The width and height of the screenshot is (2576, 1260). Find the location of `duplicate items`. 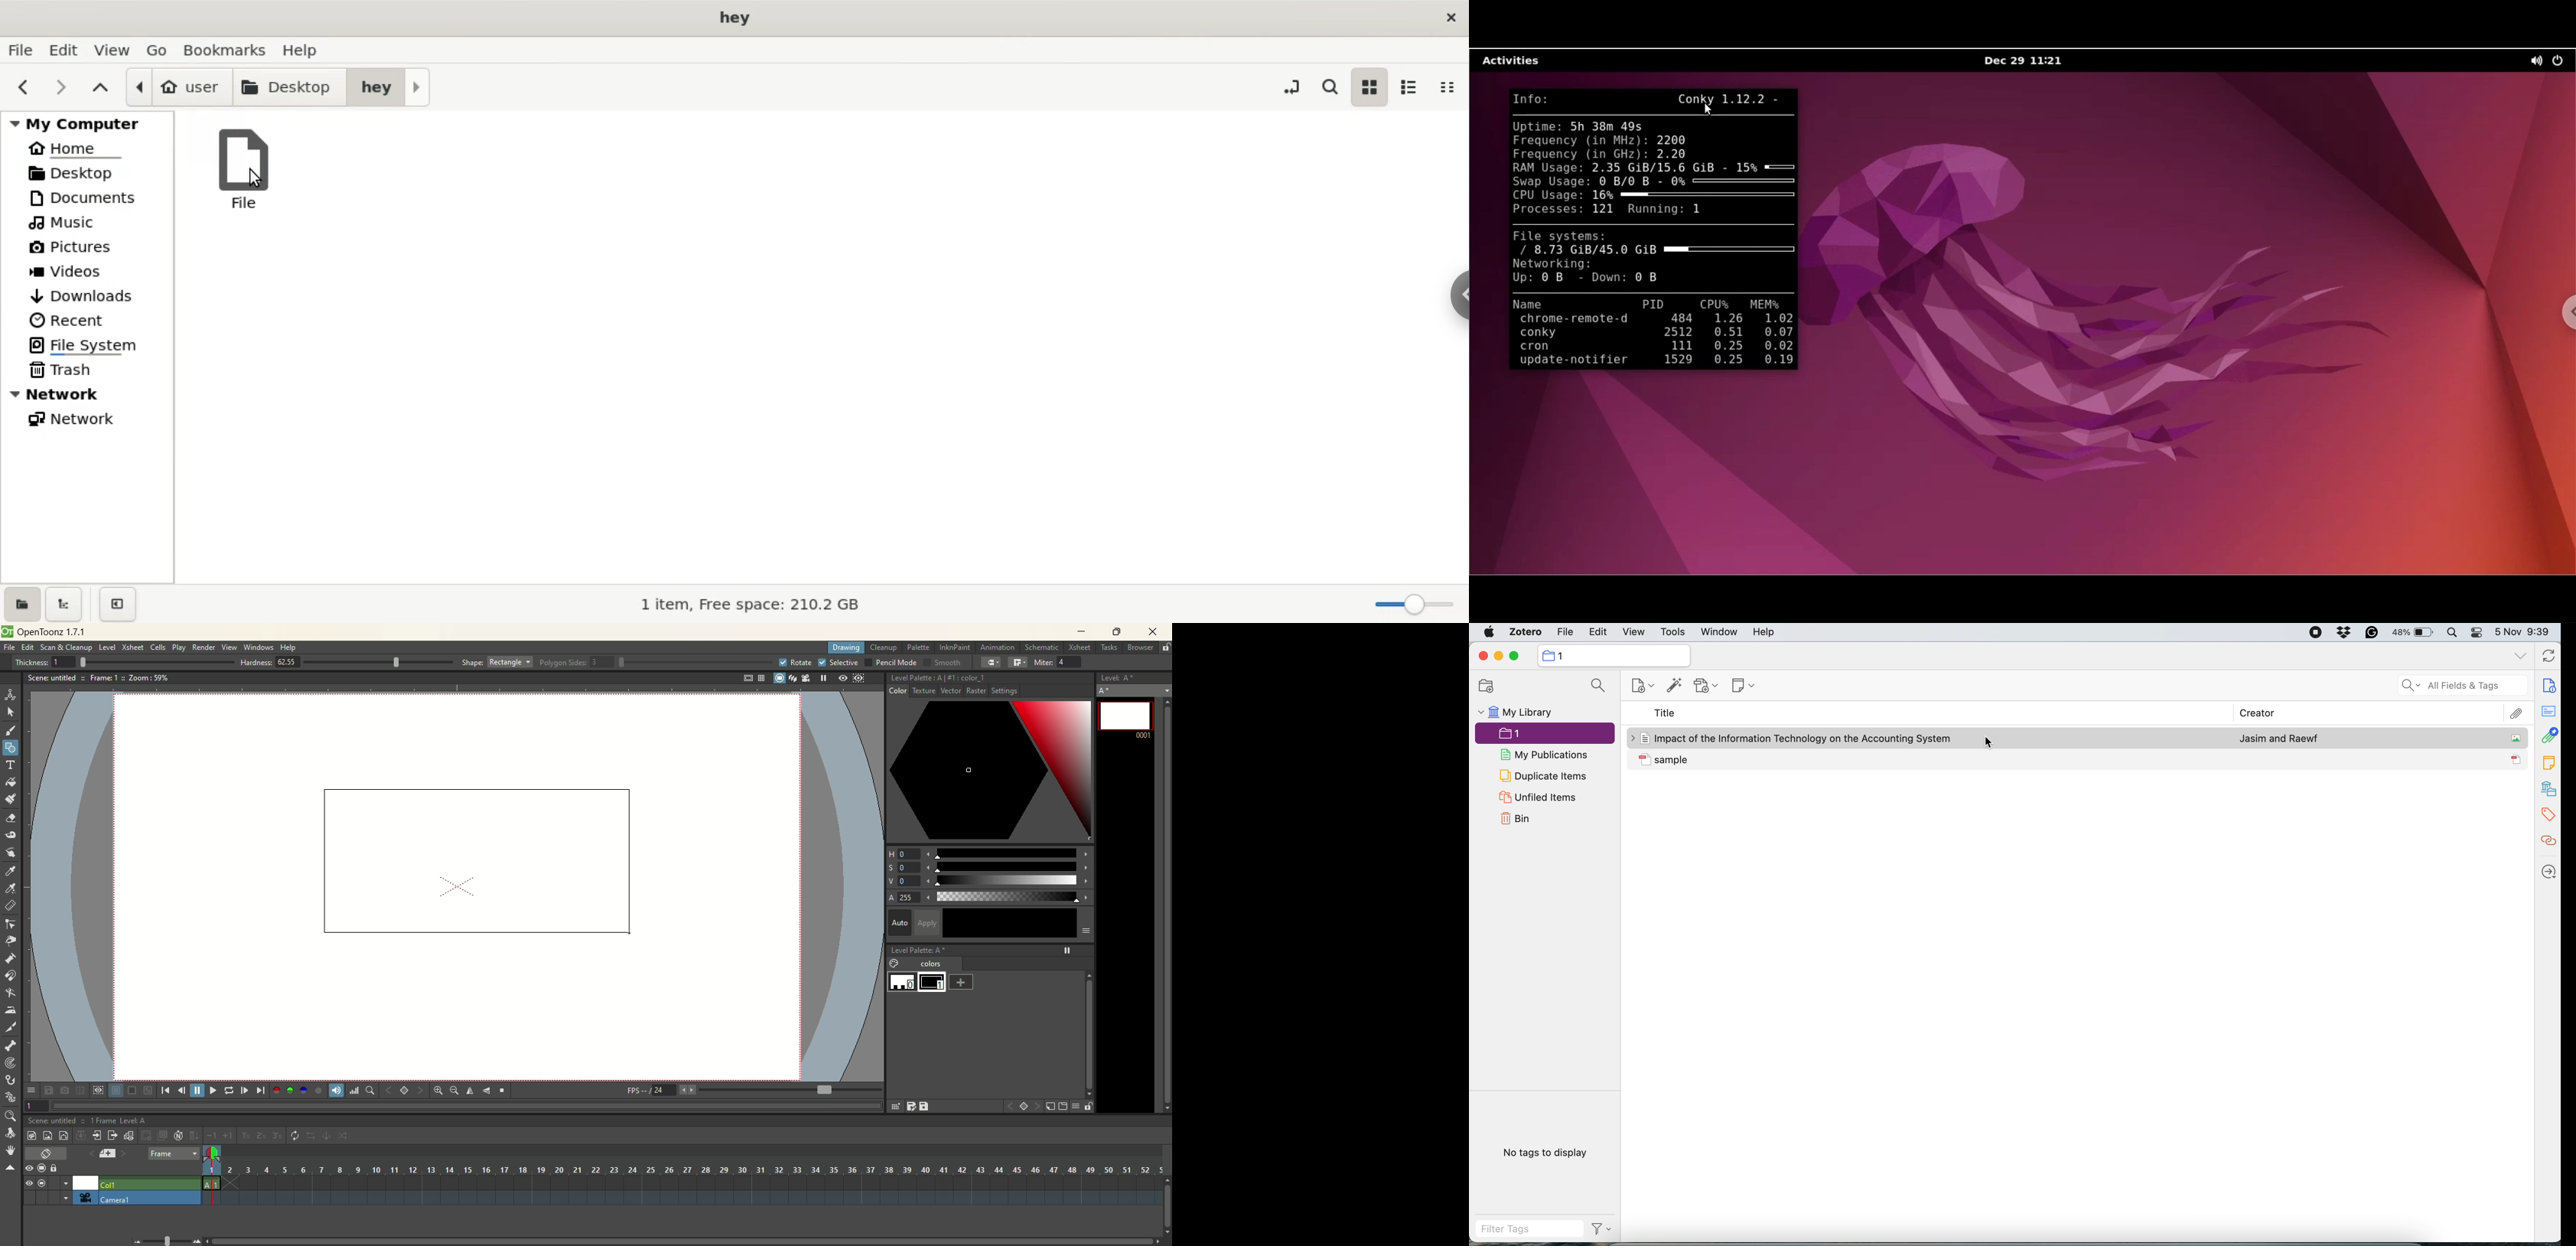

duplicate items is located at coordinates (1544, 776).